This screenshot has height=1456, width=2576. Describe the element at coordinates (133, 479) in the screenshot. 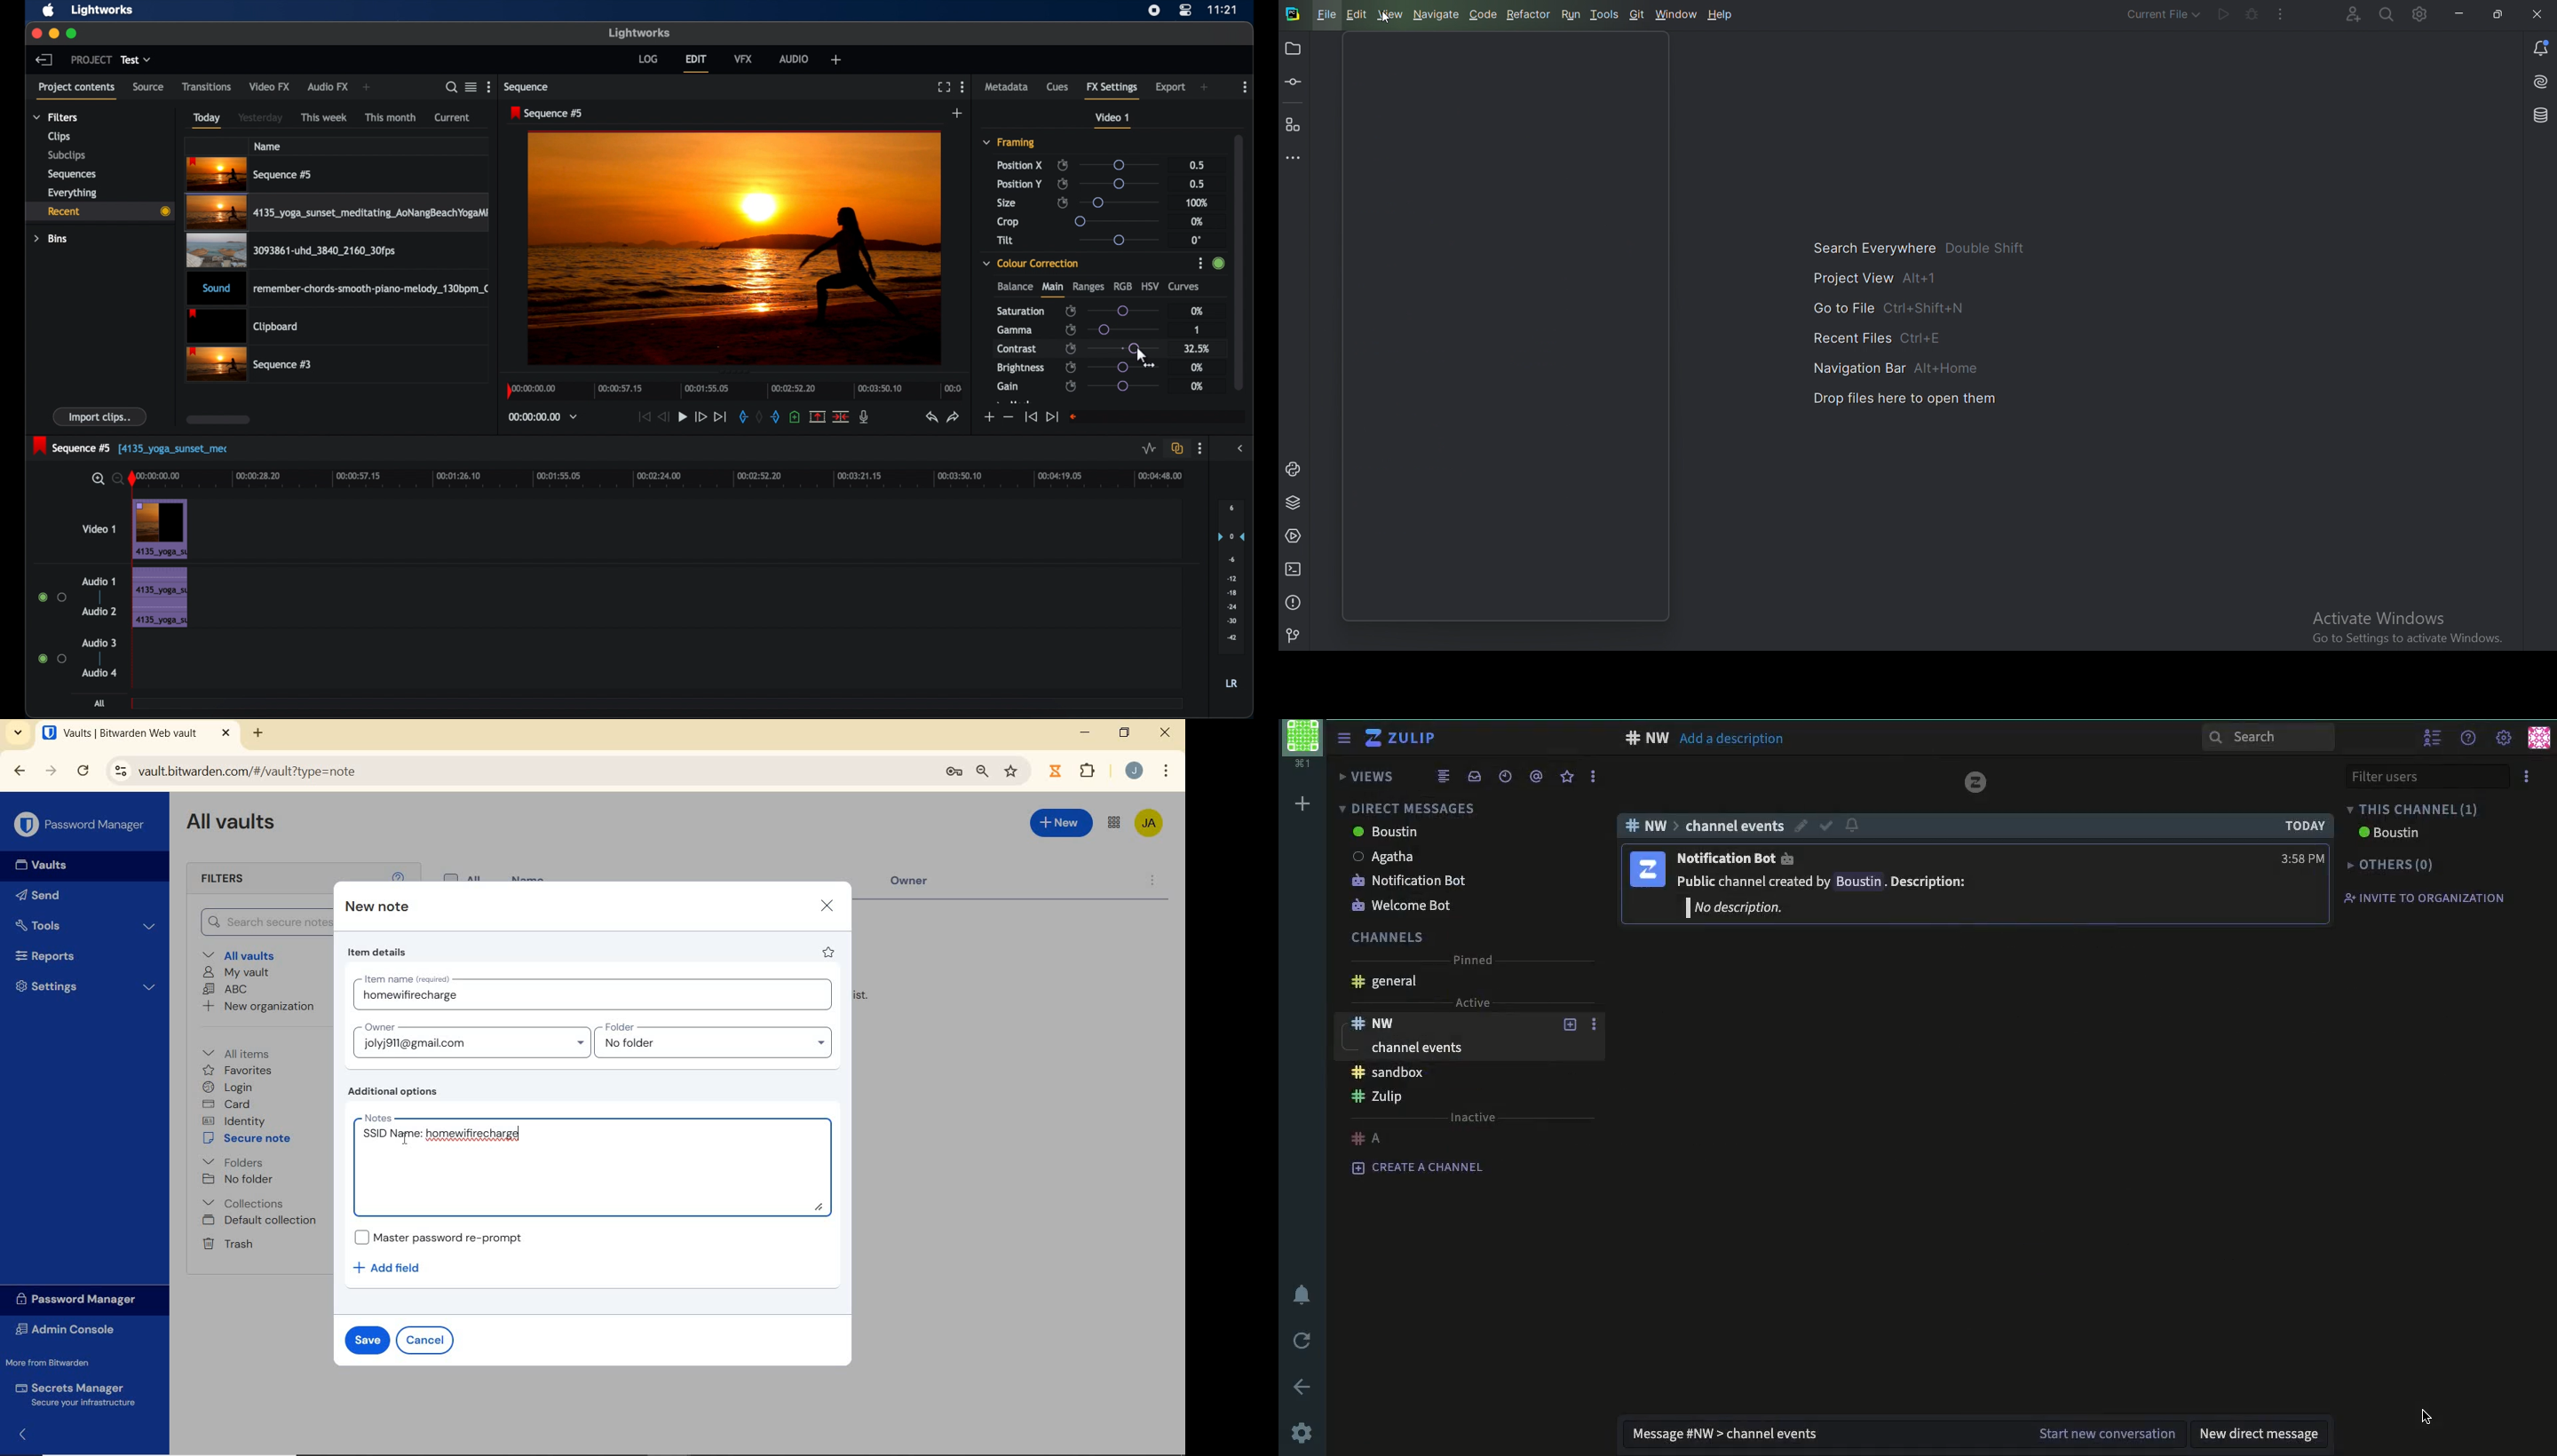

I see `playhead` at that location.